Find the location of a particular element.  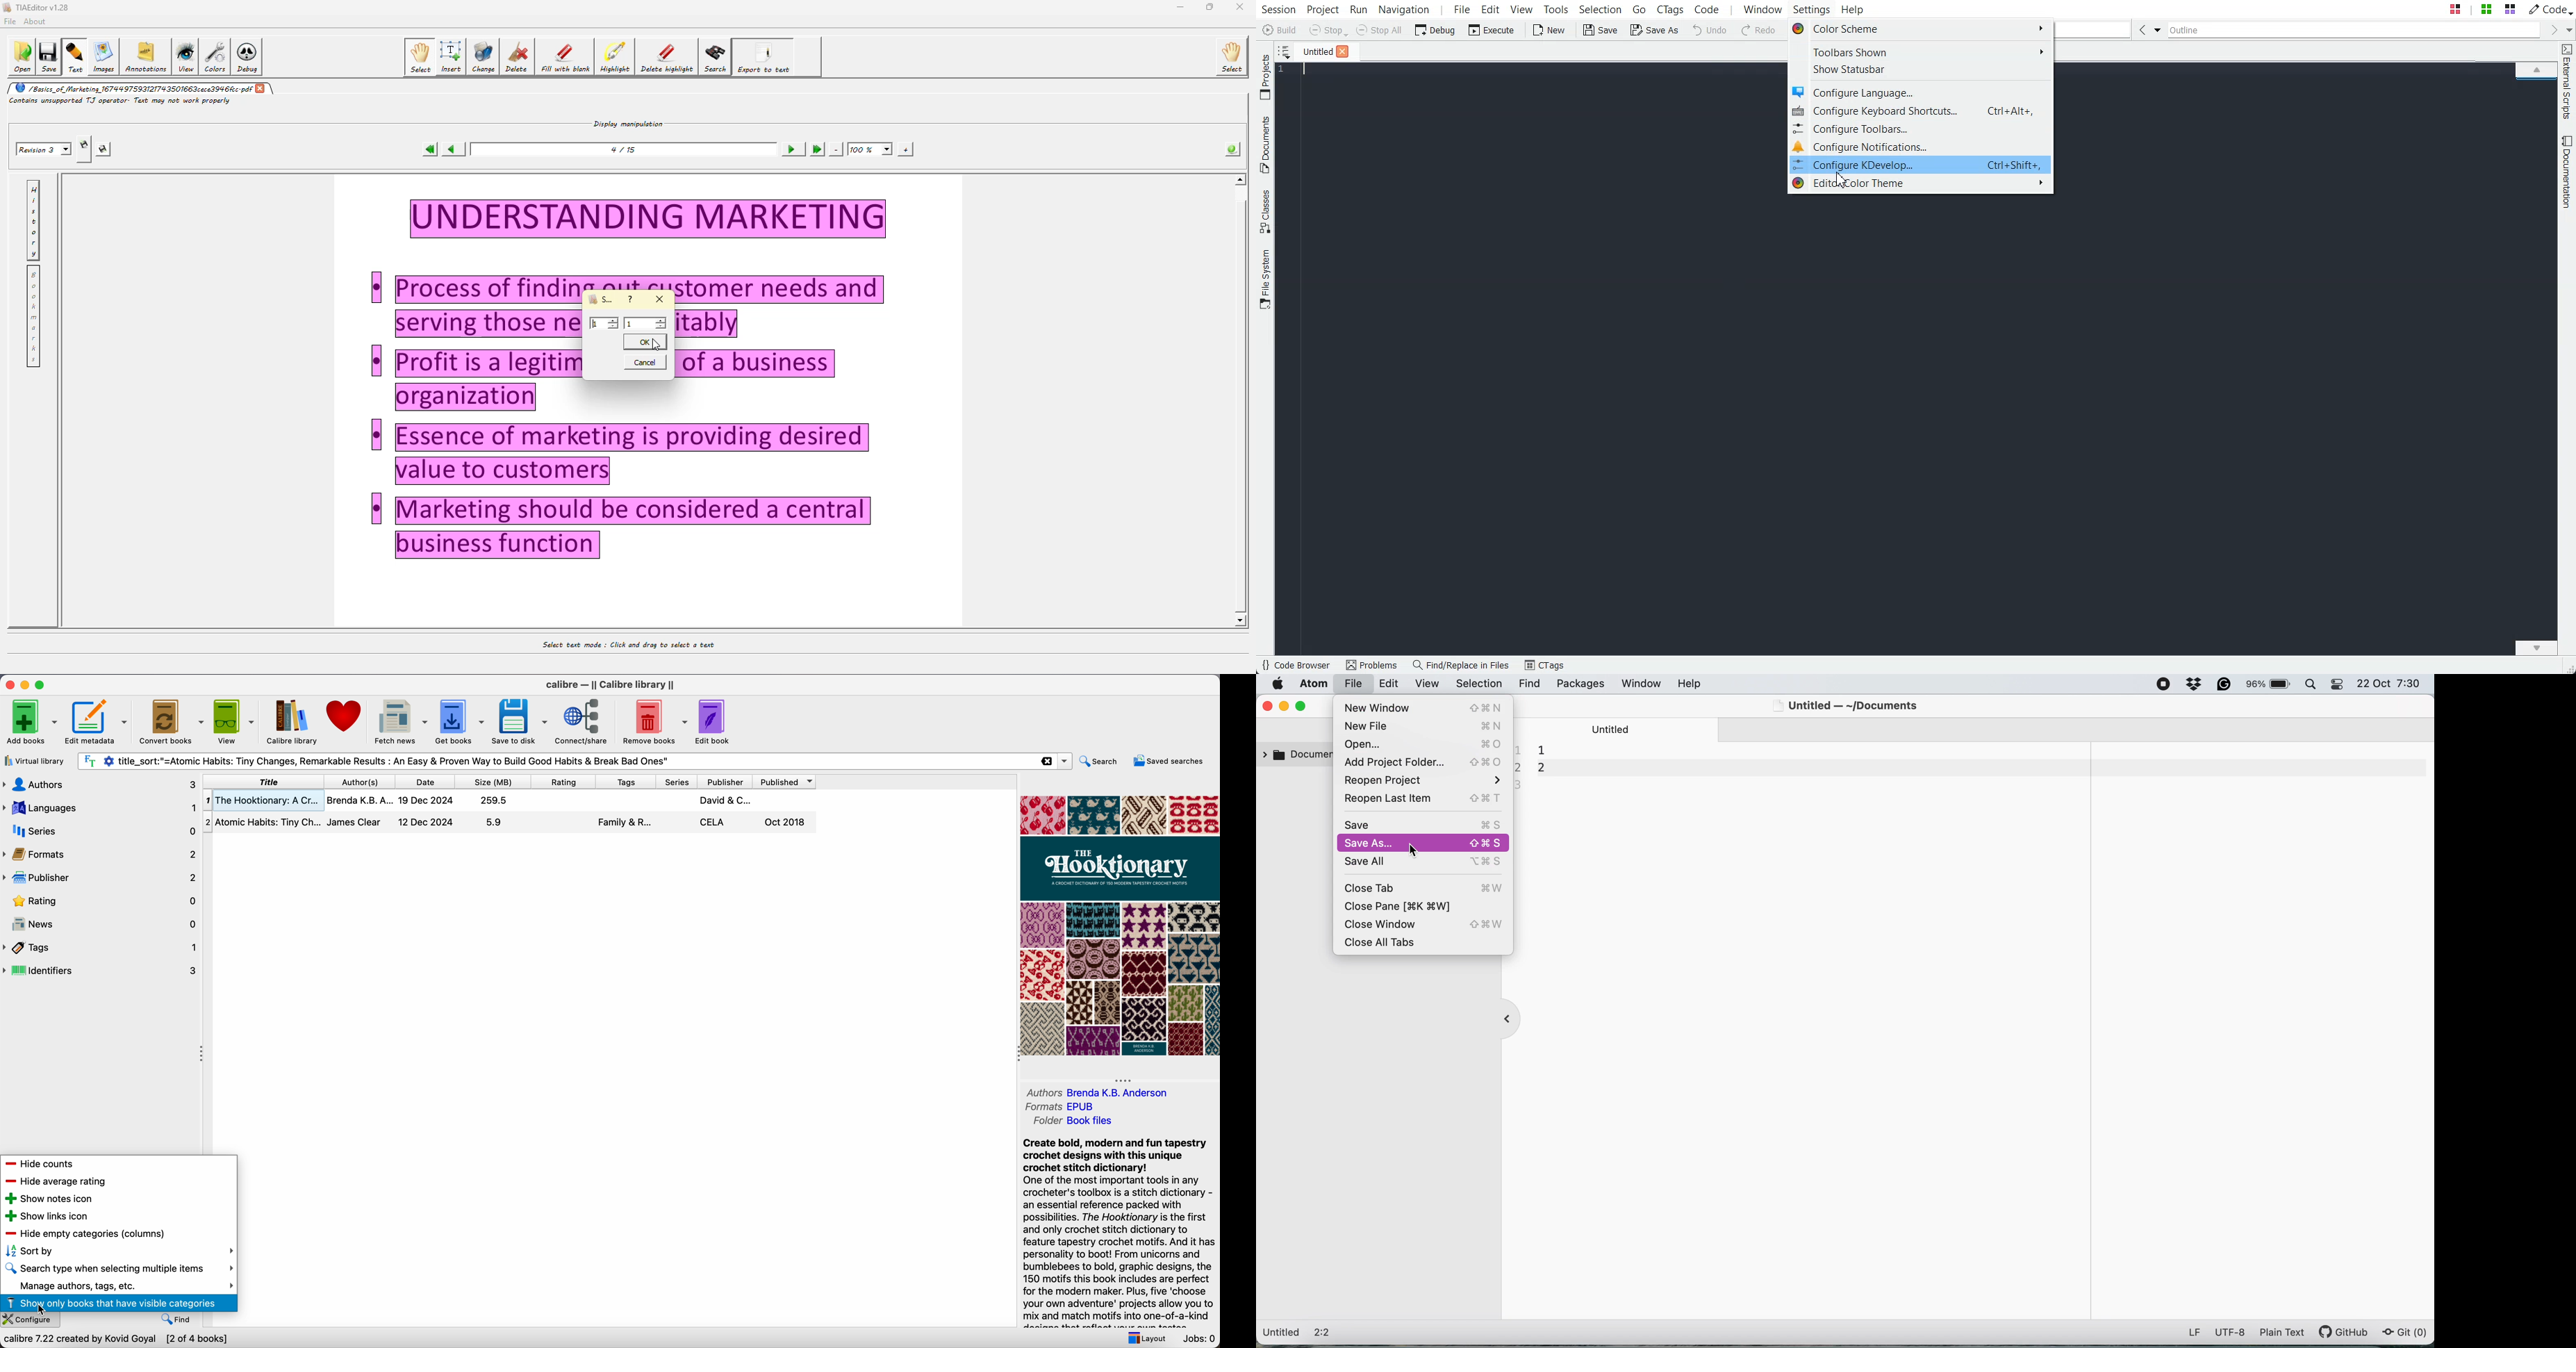

help is located at coordinates (1692, 684).